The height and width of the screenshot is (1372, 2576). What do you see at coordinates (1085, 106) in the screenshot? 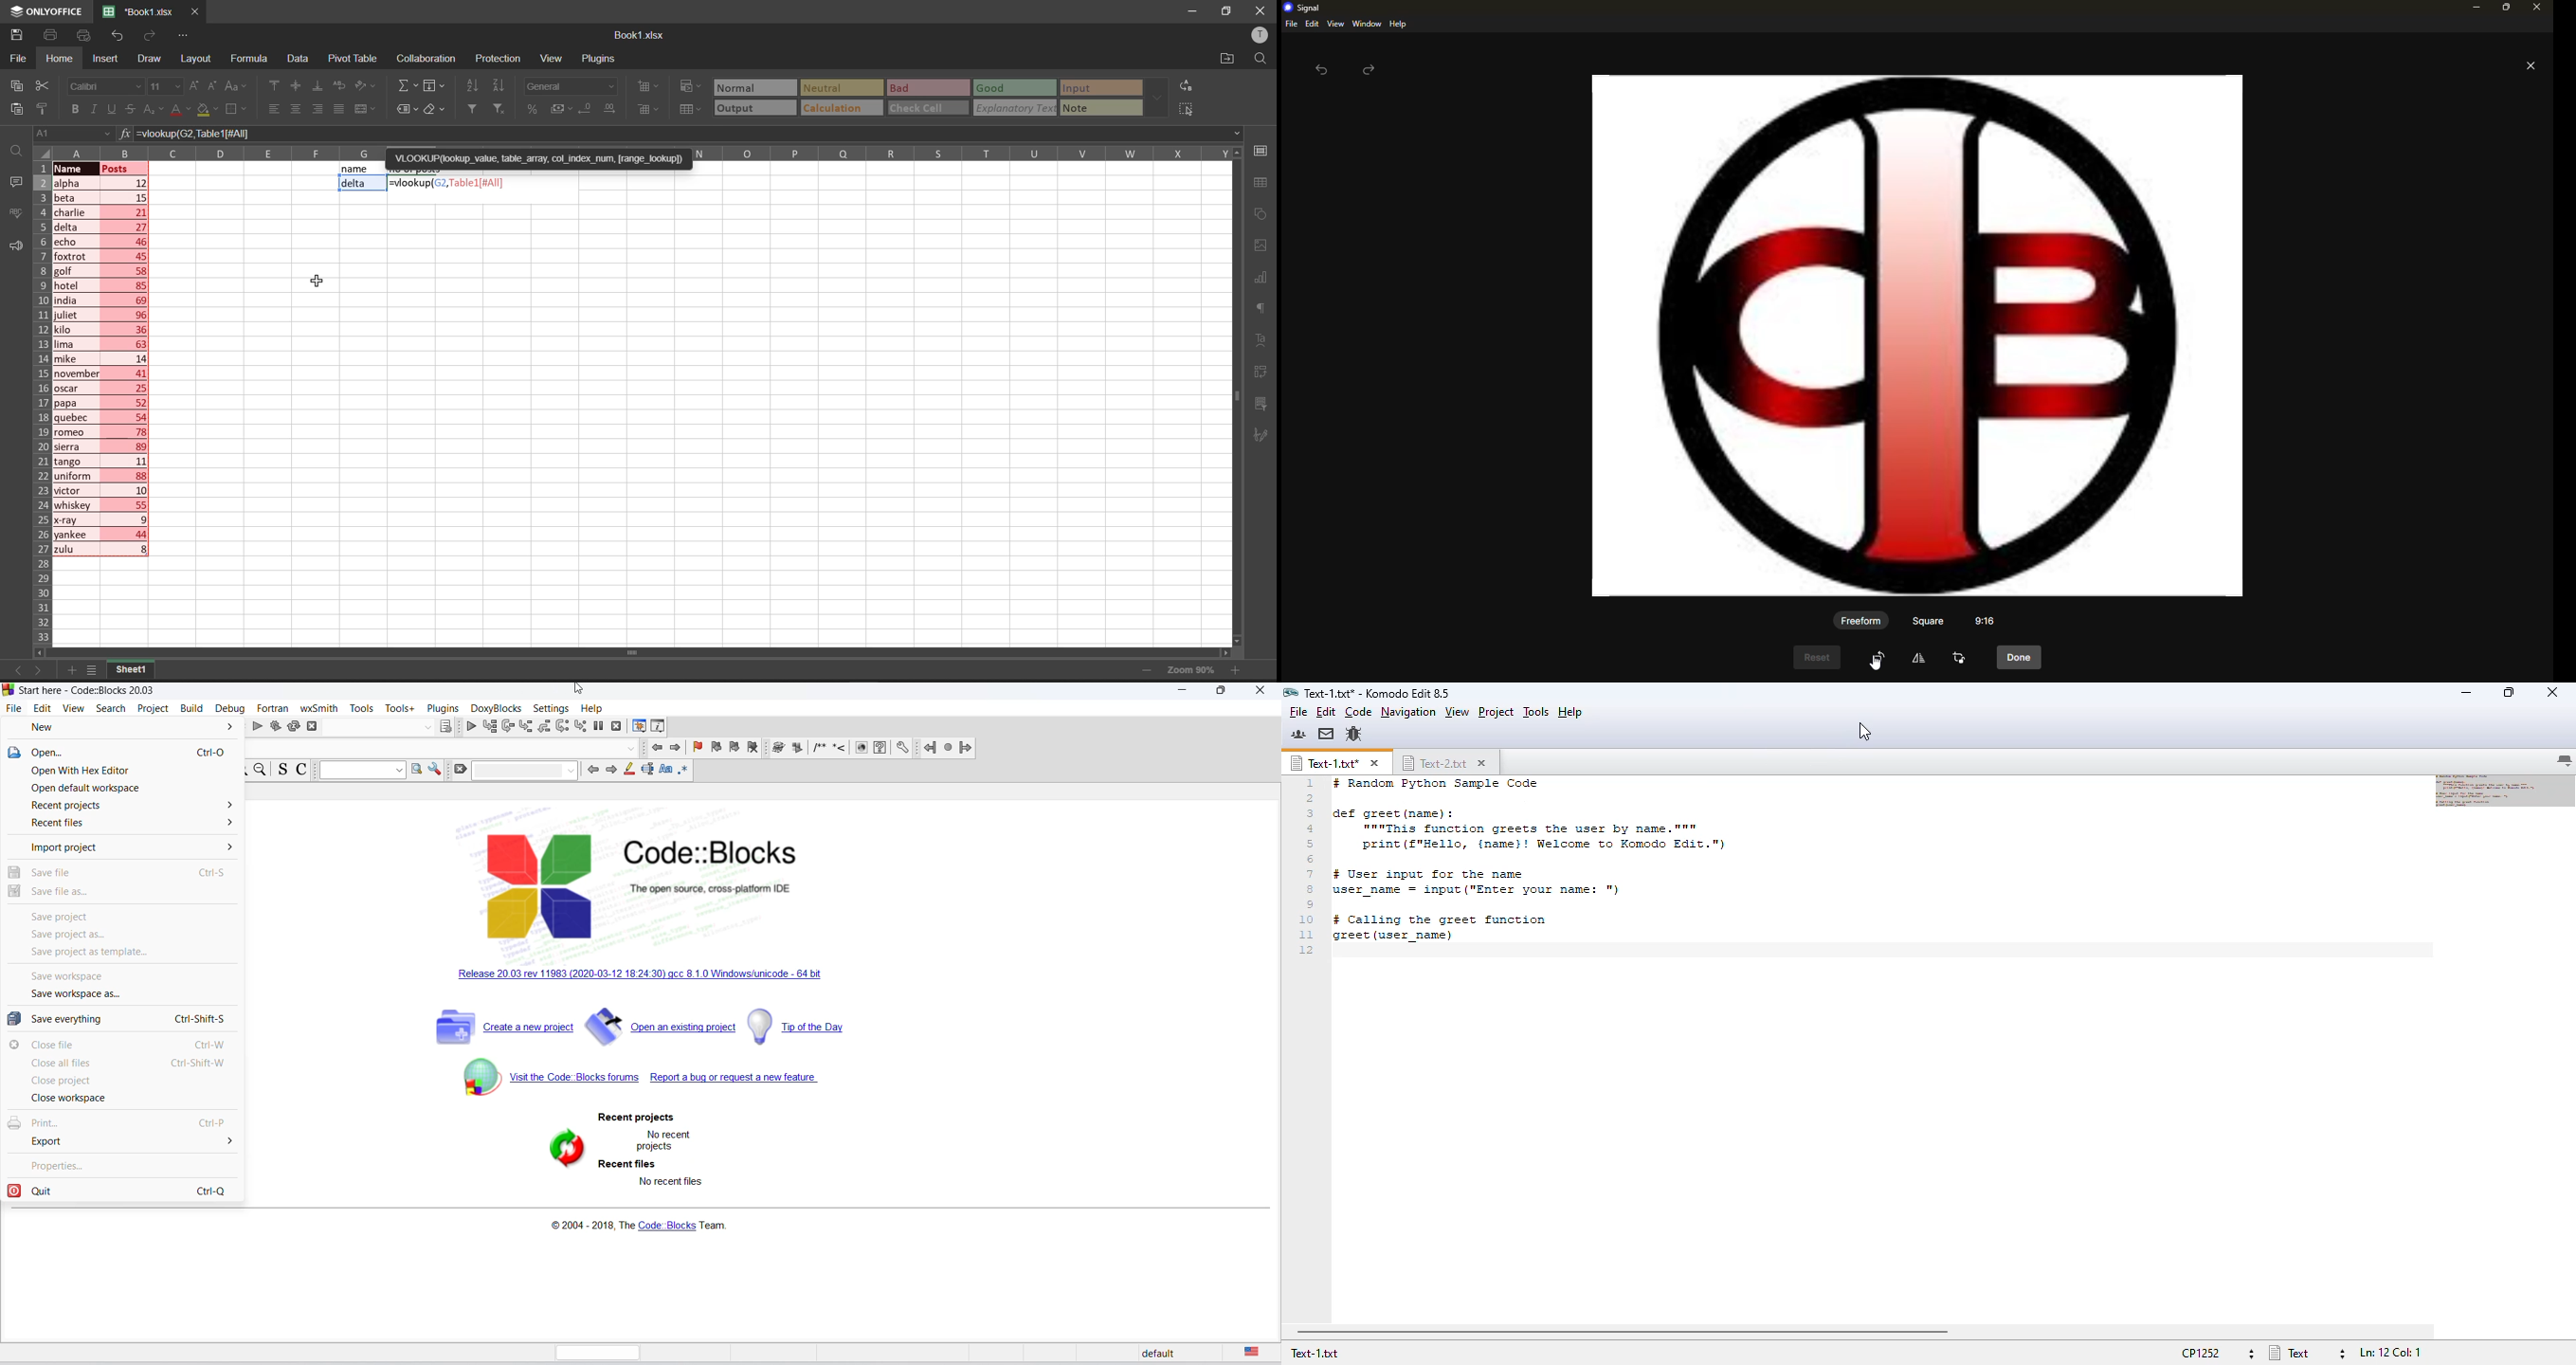
I see `note` at bounding box center [1085, 106].